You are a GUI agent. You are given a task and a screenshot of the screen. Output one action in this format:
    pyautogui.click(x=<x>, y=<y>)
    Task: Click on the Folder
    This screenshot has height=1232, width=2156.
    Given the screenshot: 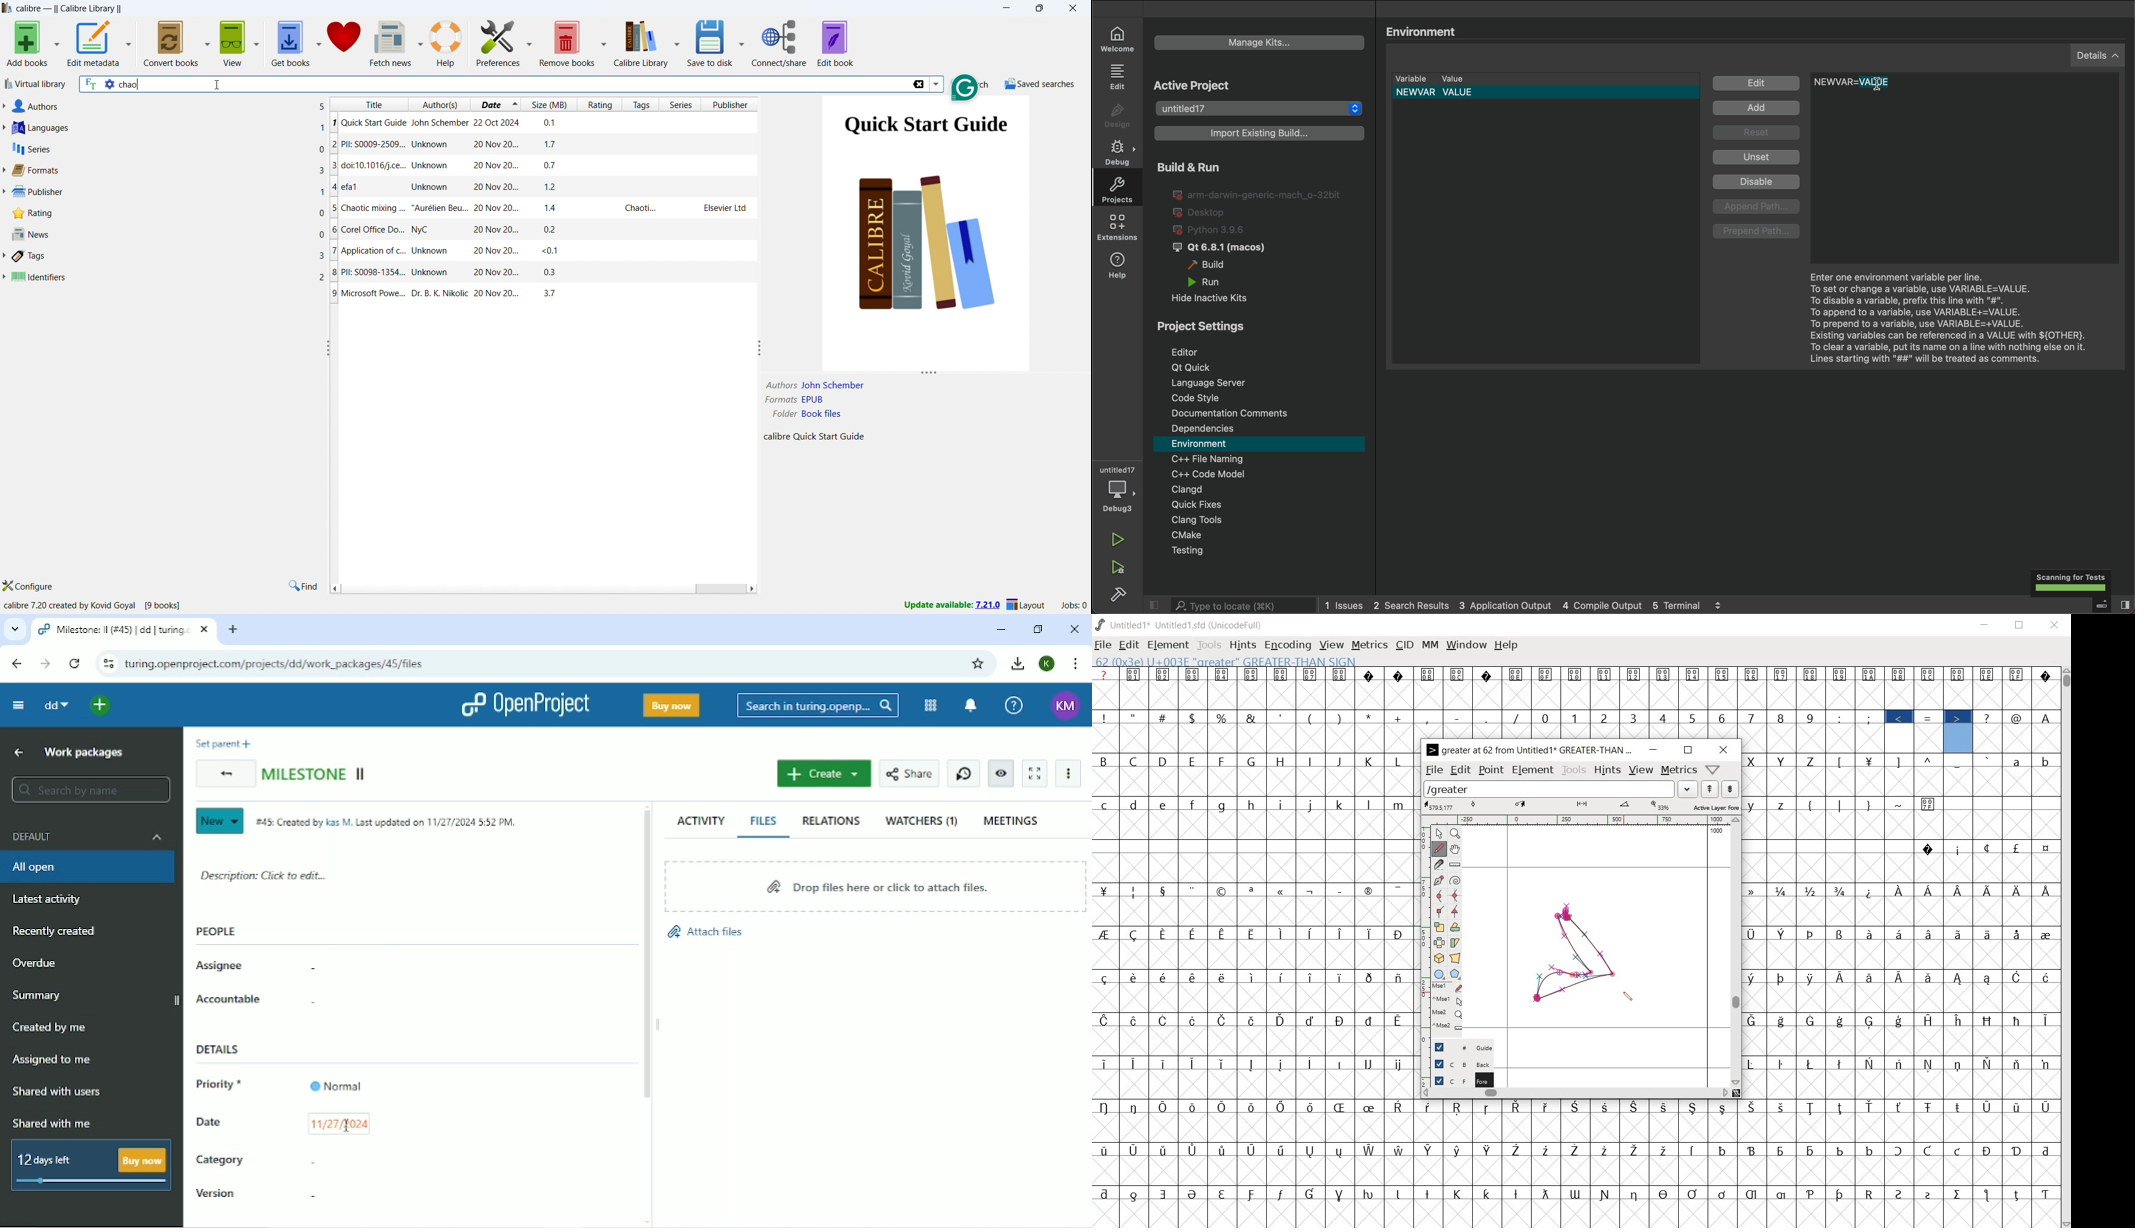 What is the action you would take?
    pyautogui.click(x=778, y=416)
    